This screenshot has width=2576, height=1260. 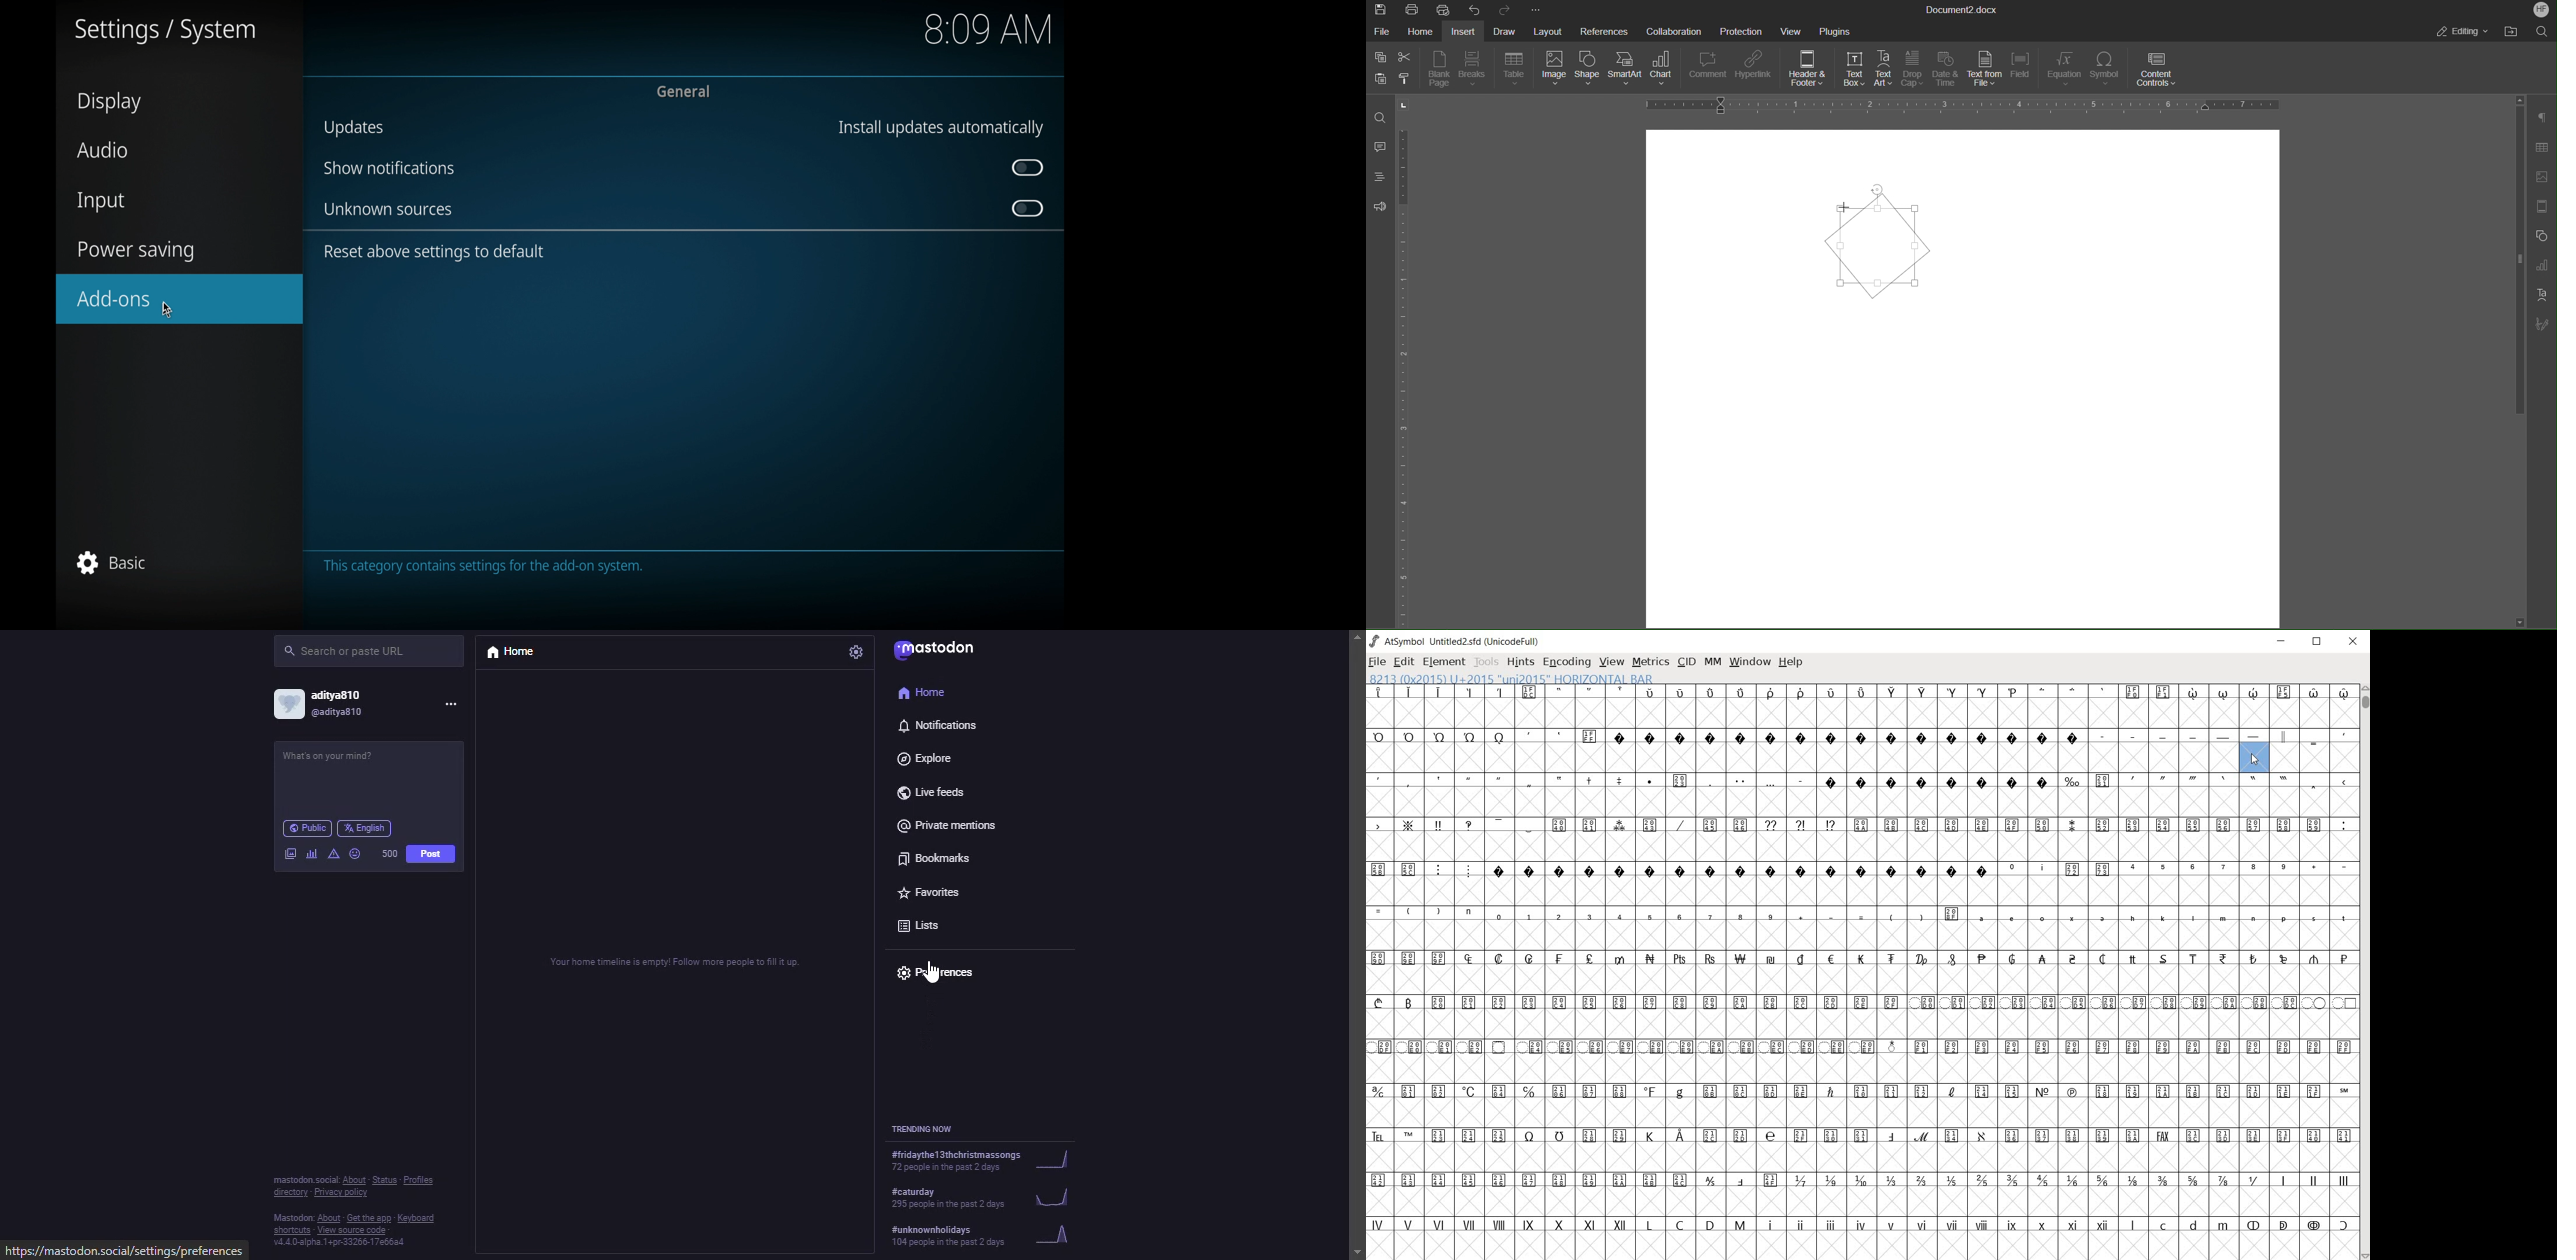 What do you see at coordinates (1413, 9) in the screenshot?
I see `Print` at bounding box center [1413, 9].